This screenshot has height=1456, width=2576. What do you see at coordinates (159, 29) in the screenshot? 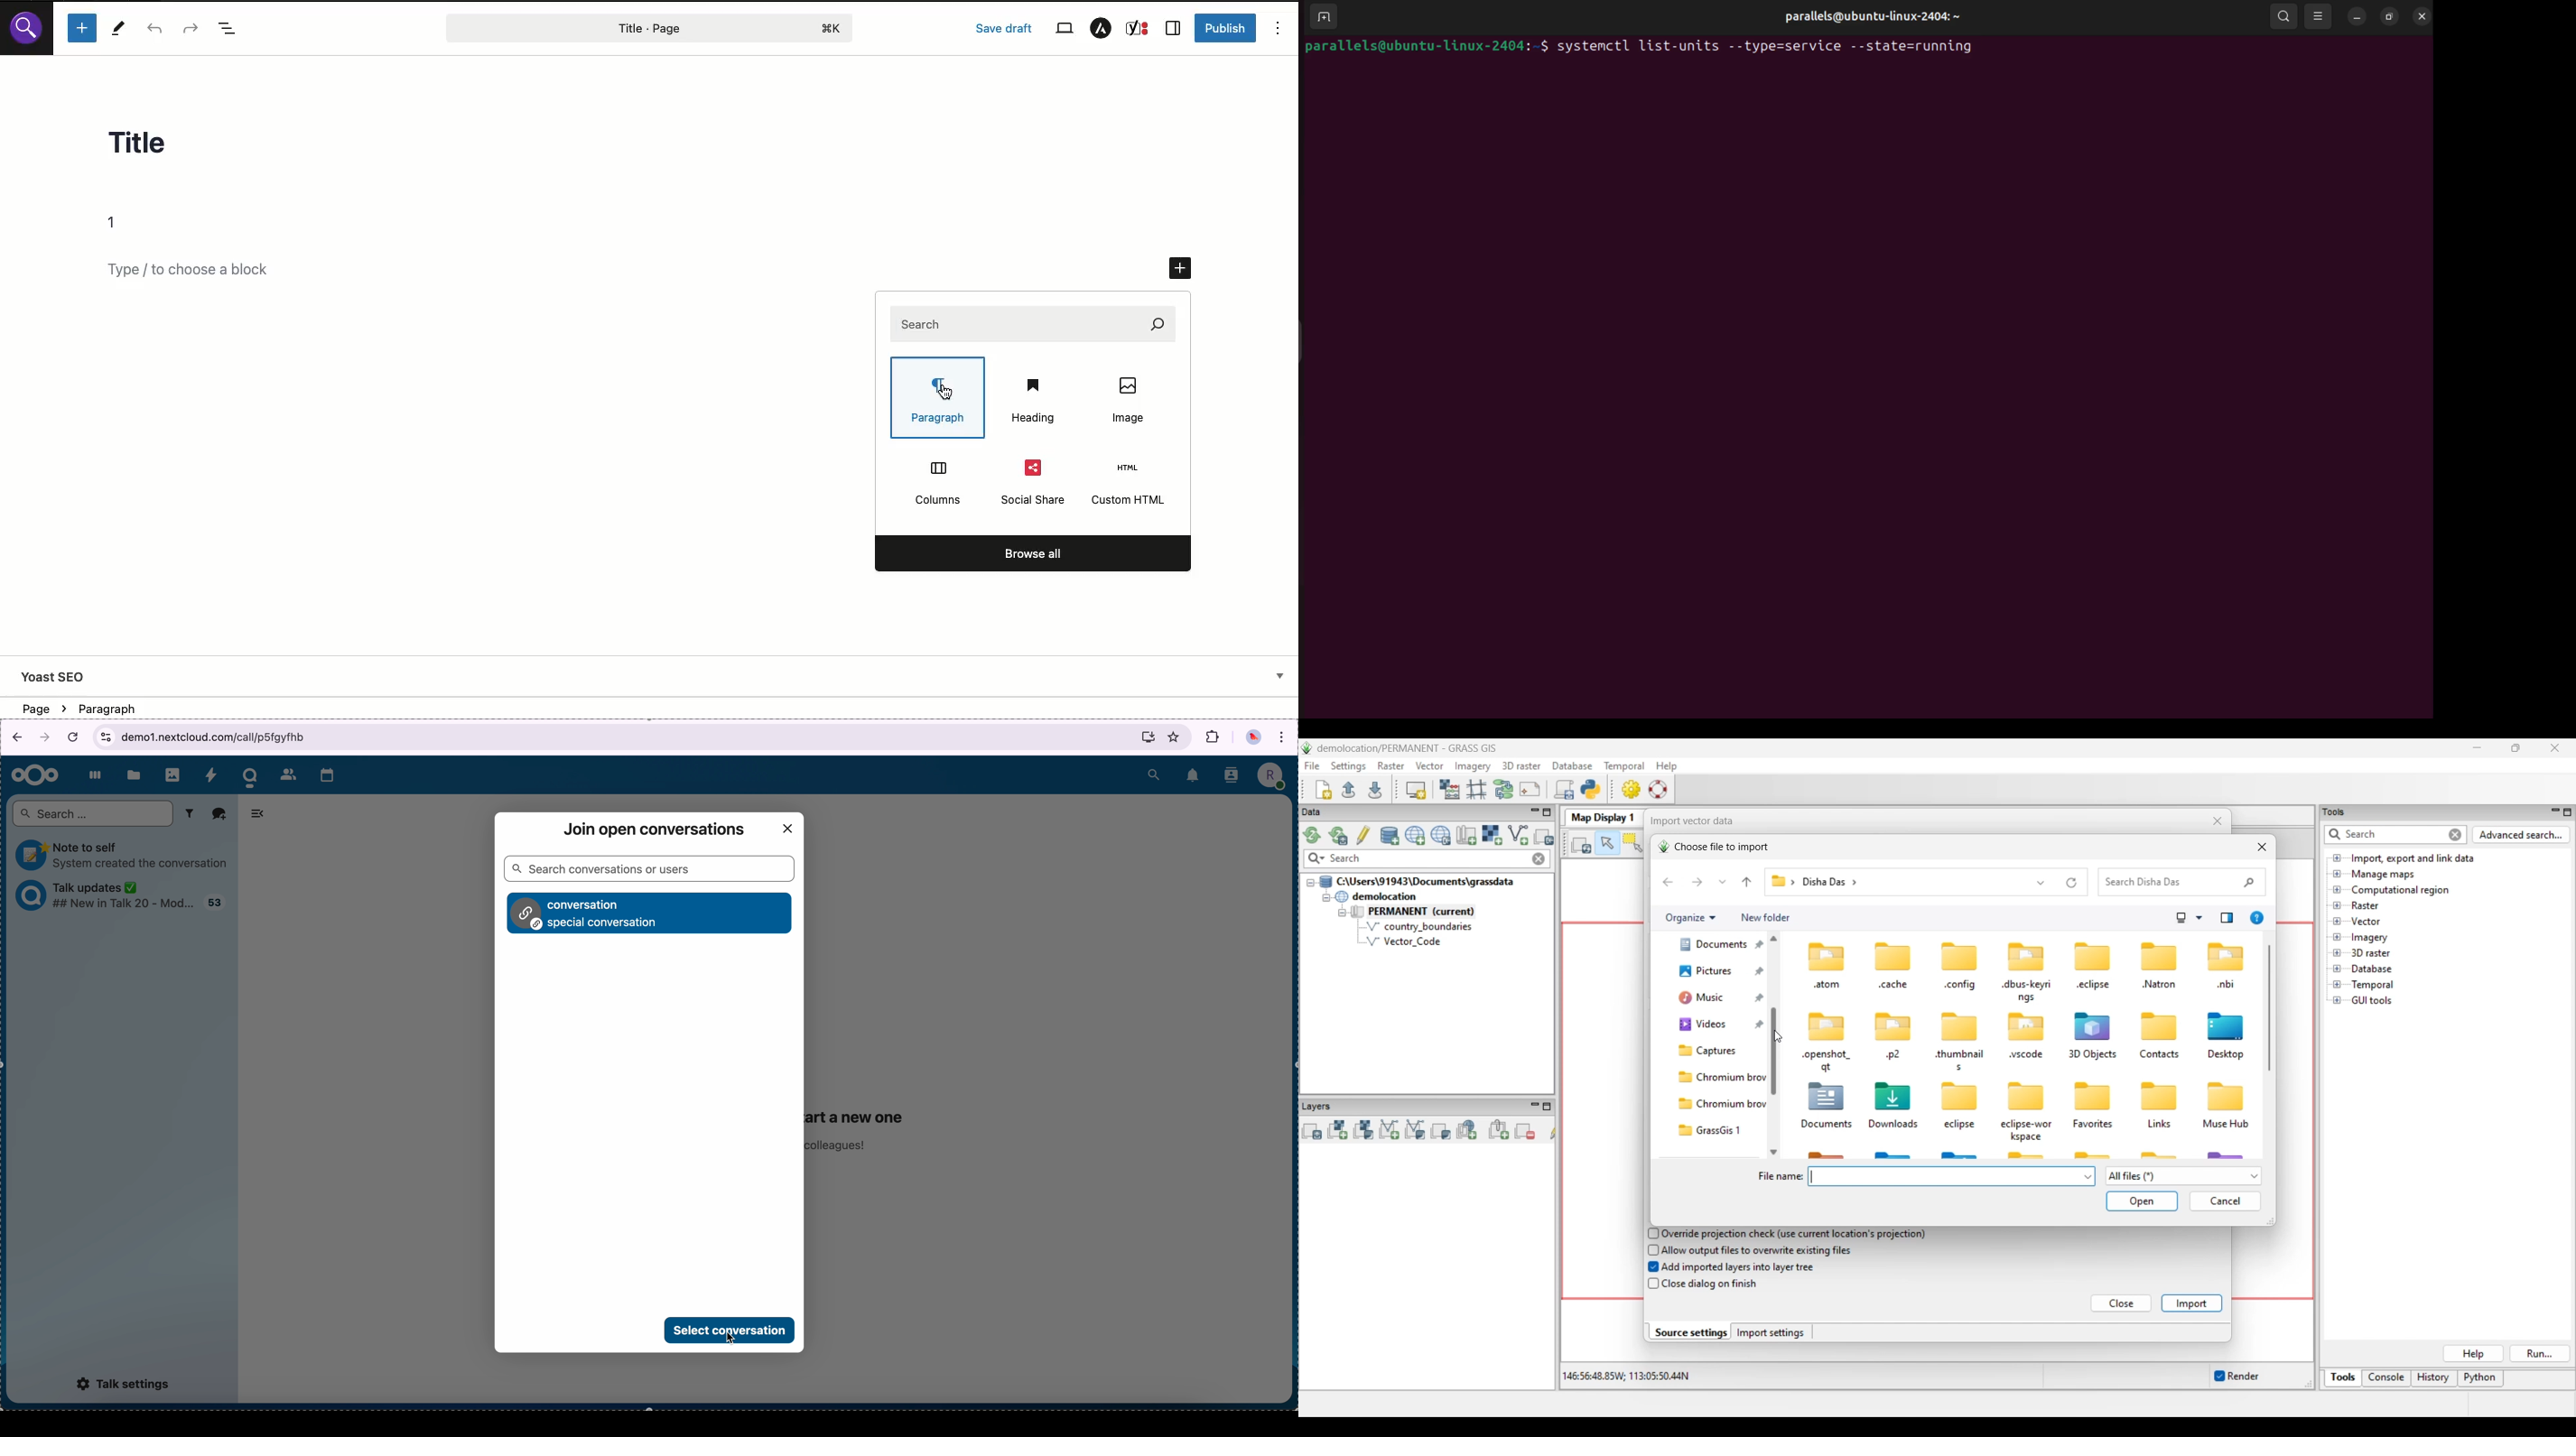
I see `Undo` at bounding box center [159, 29].